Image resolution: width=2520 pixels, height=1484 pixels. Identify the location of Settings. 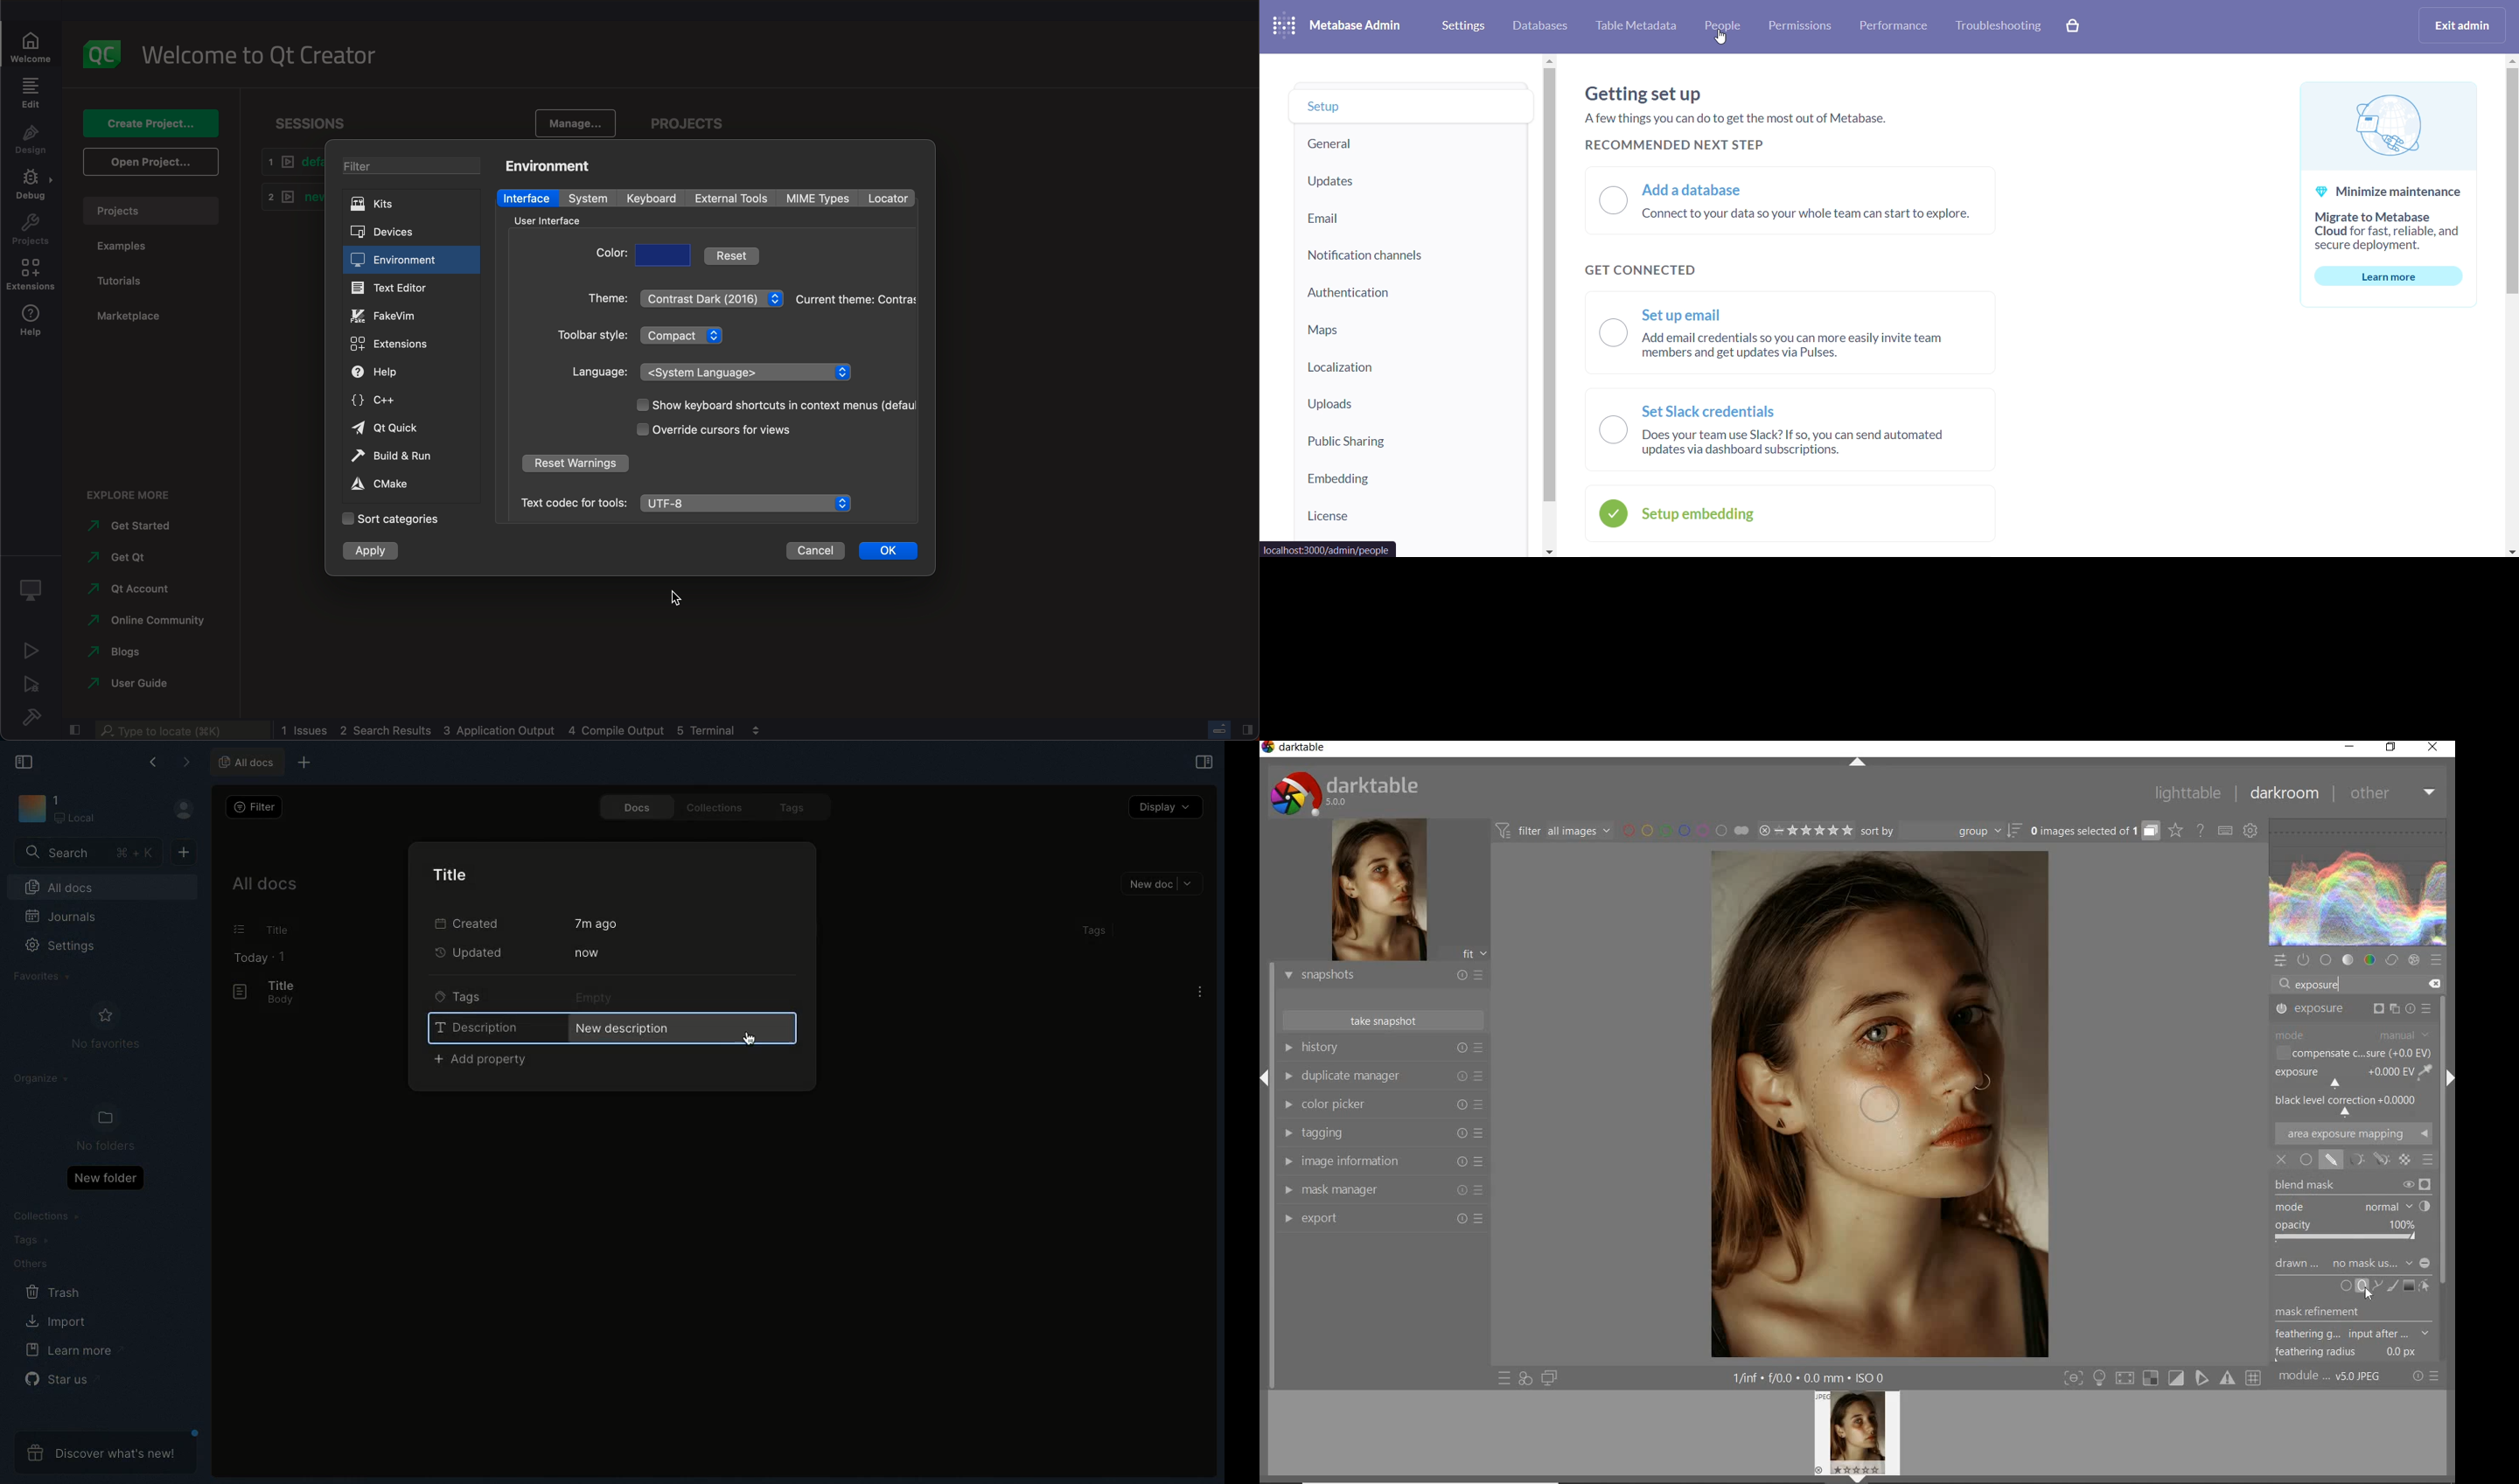
(70, 952).